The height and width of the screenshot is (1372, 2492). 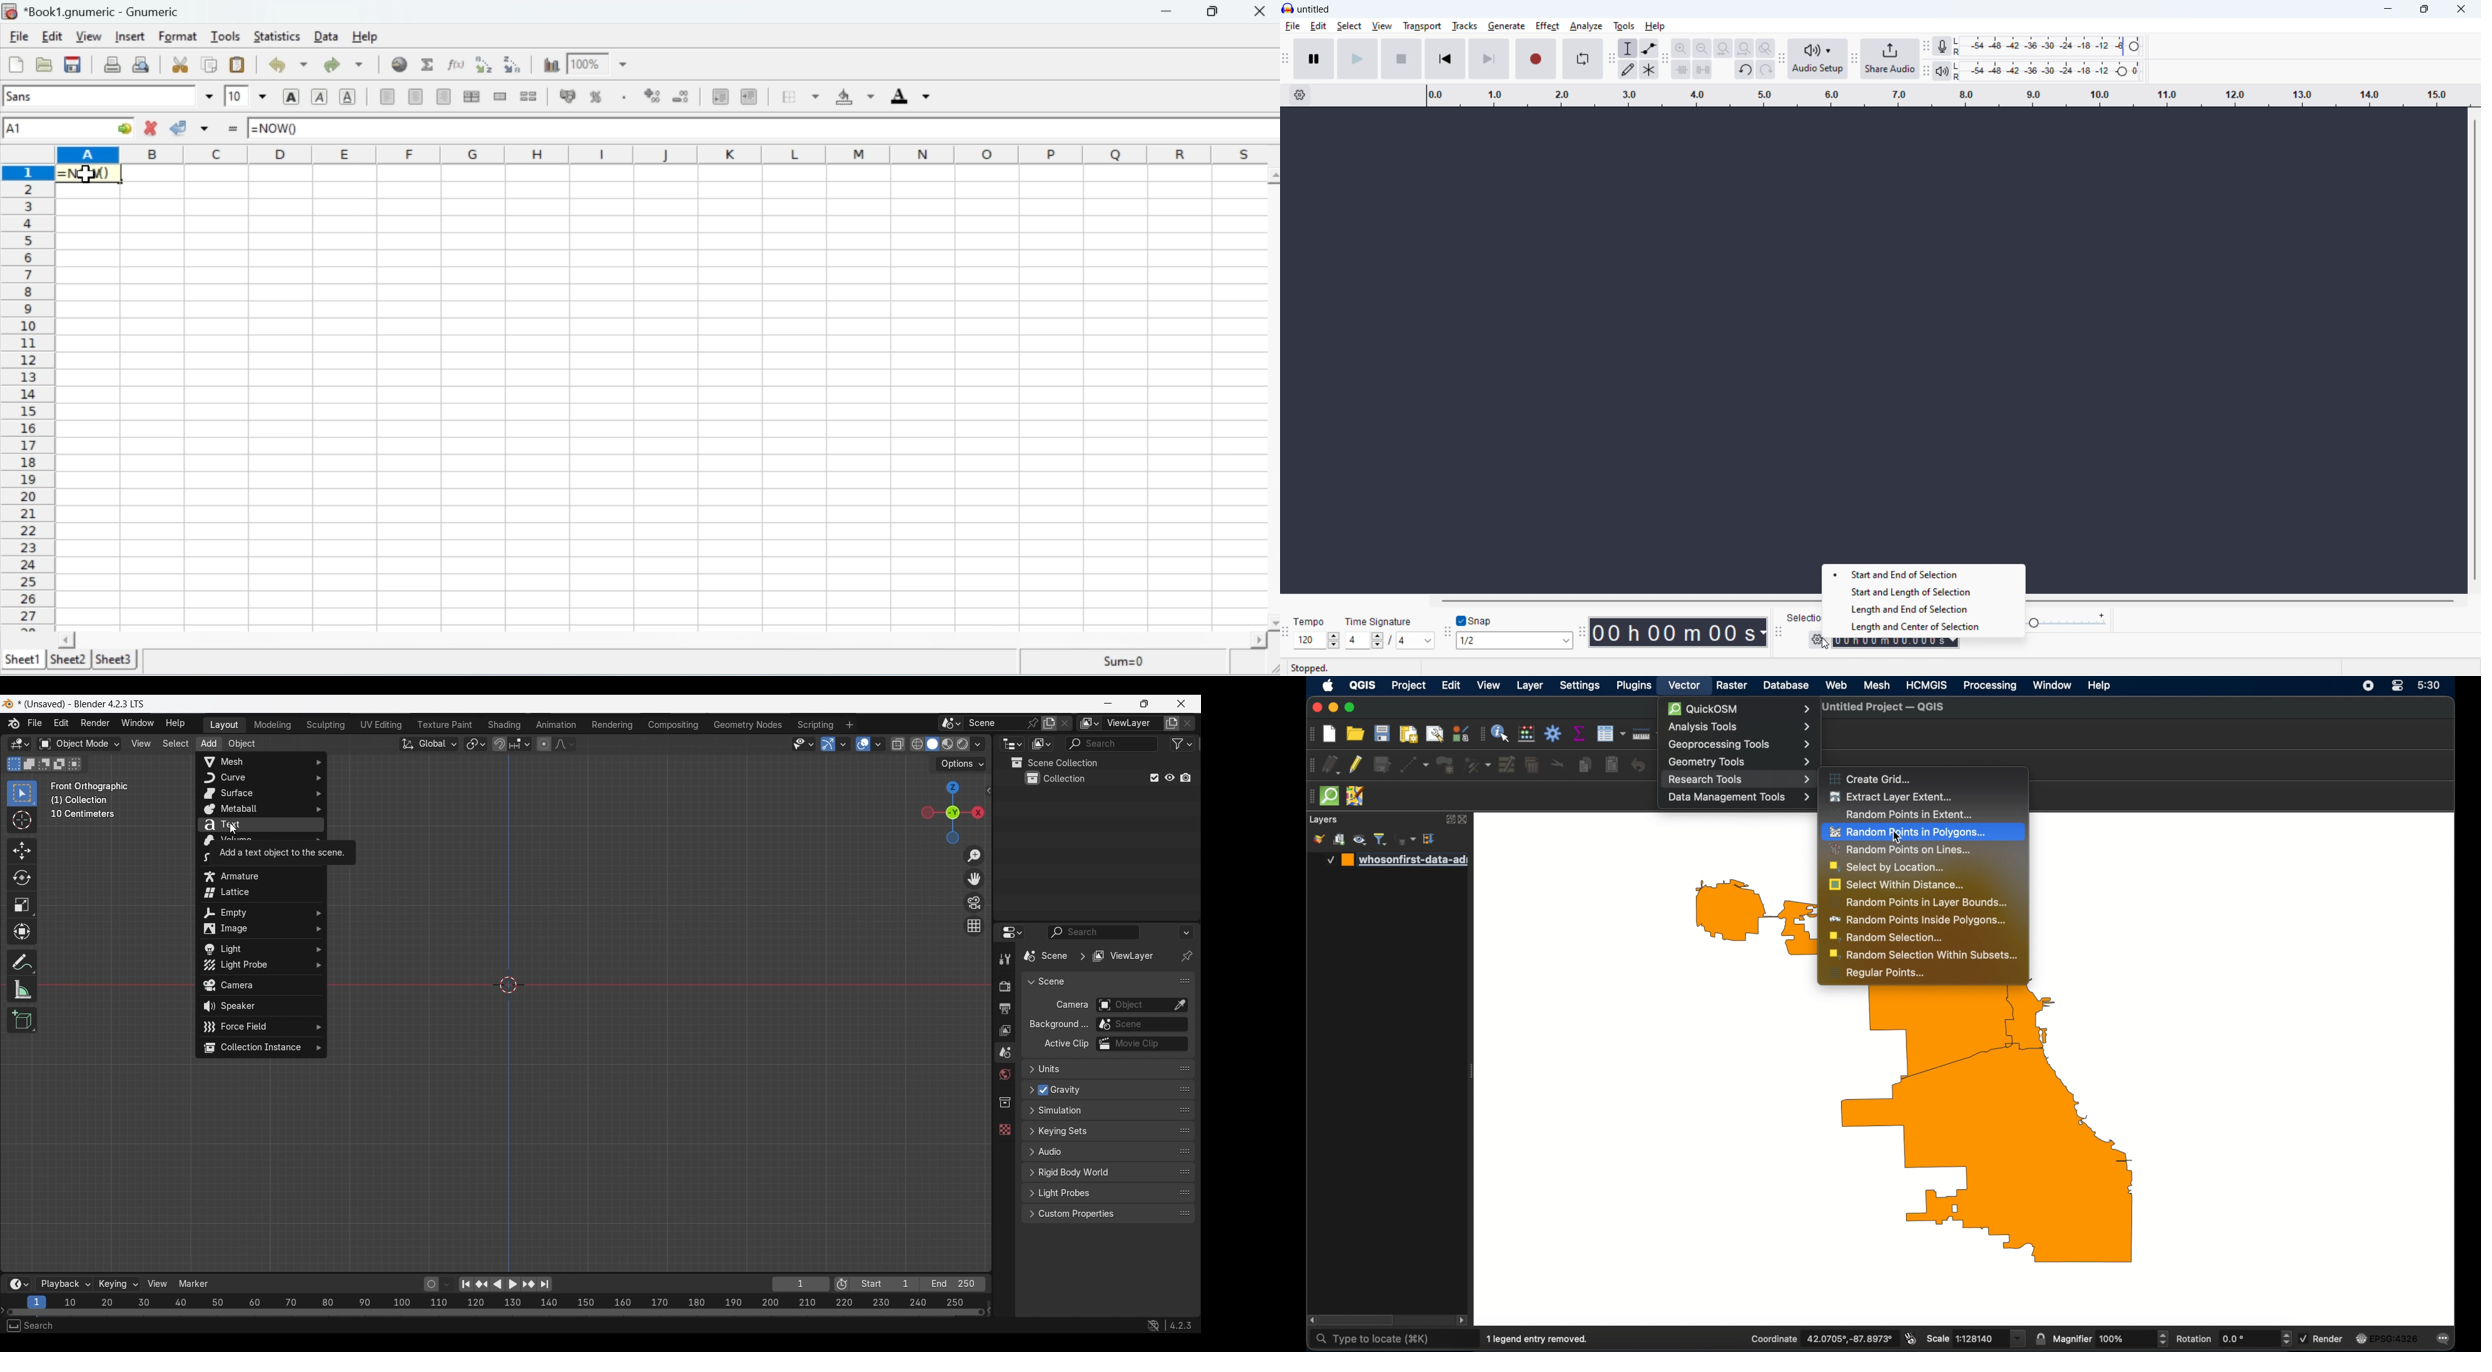 I want to click on Insert Hyperlink, so click(x=400, y=64).